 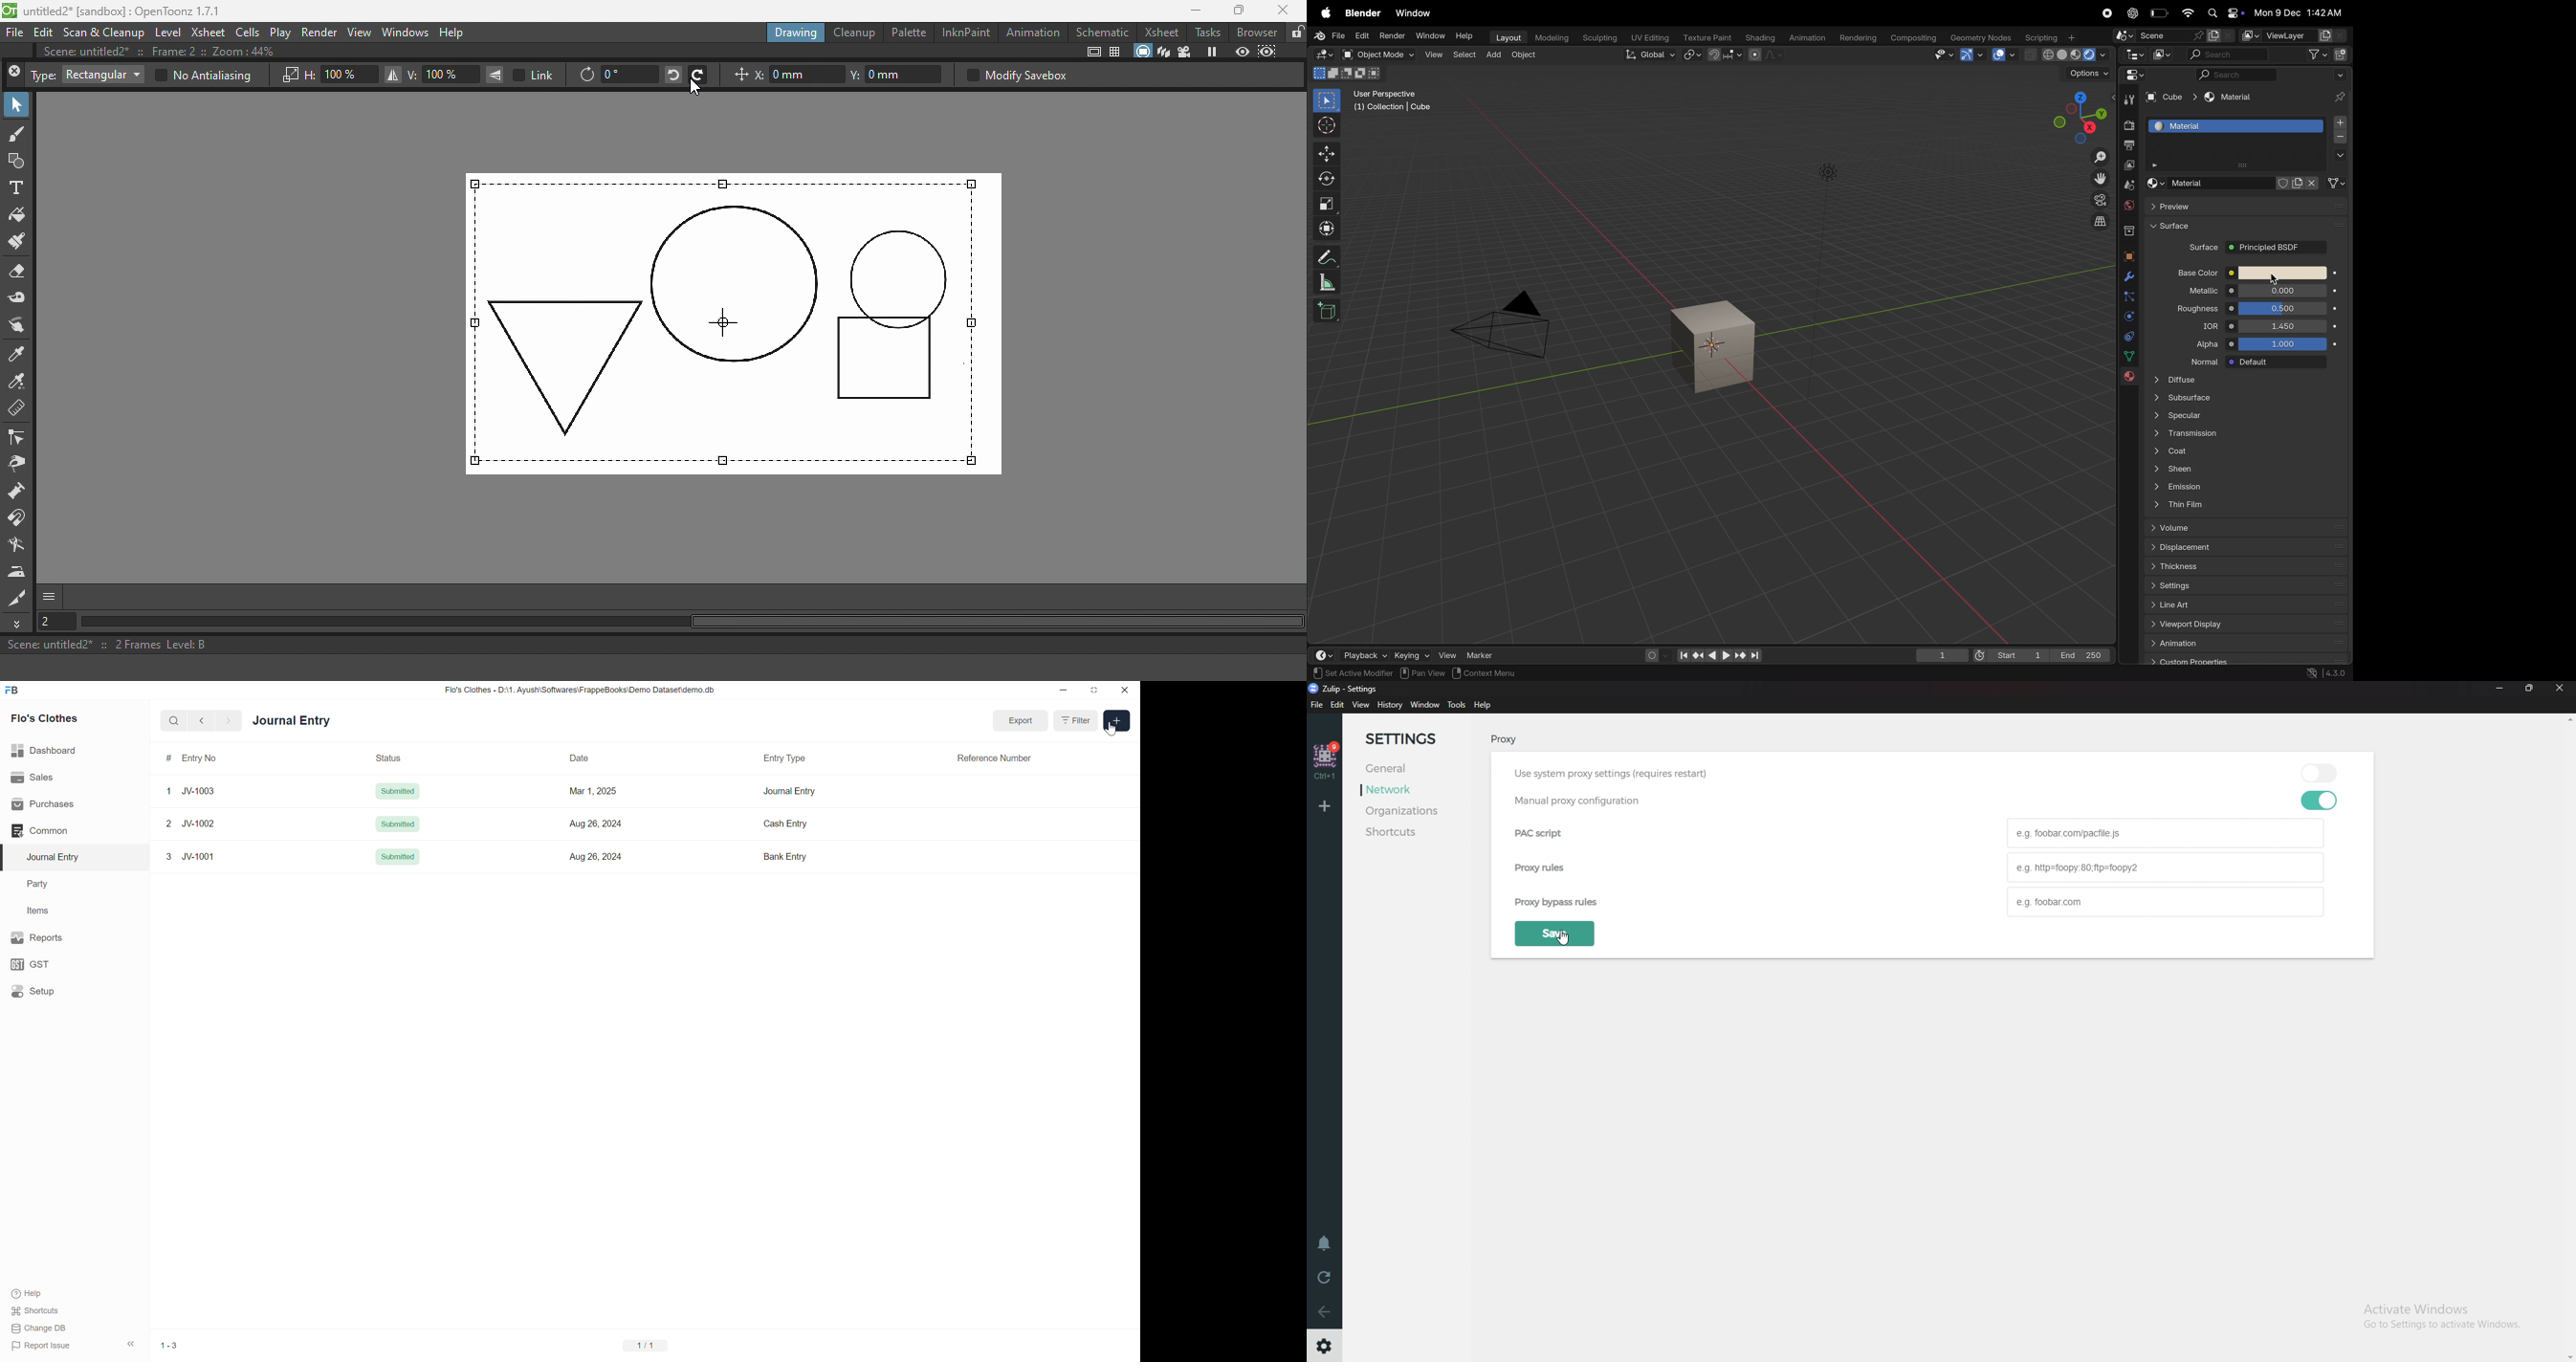 What do you see at coordinates (33, 991) in the screenshot?
I see `Setup` at bounding box center [33, 991].